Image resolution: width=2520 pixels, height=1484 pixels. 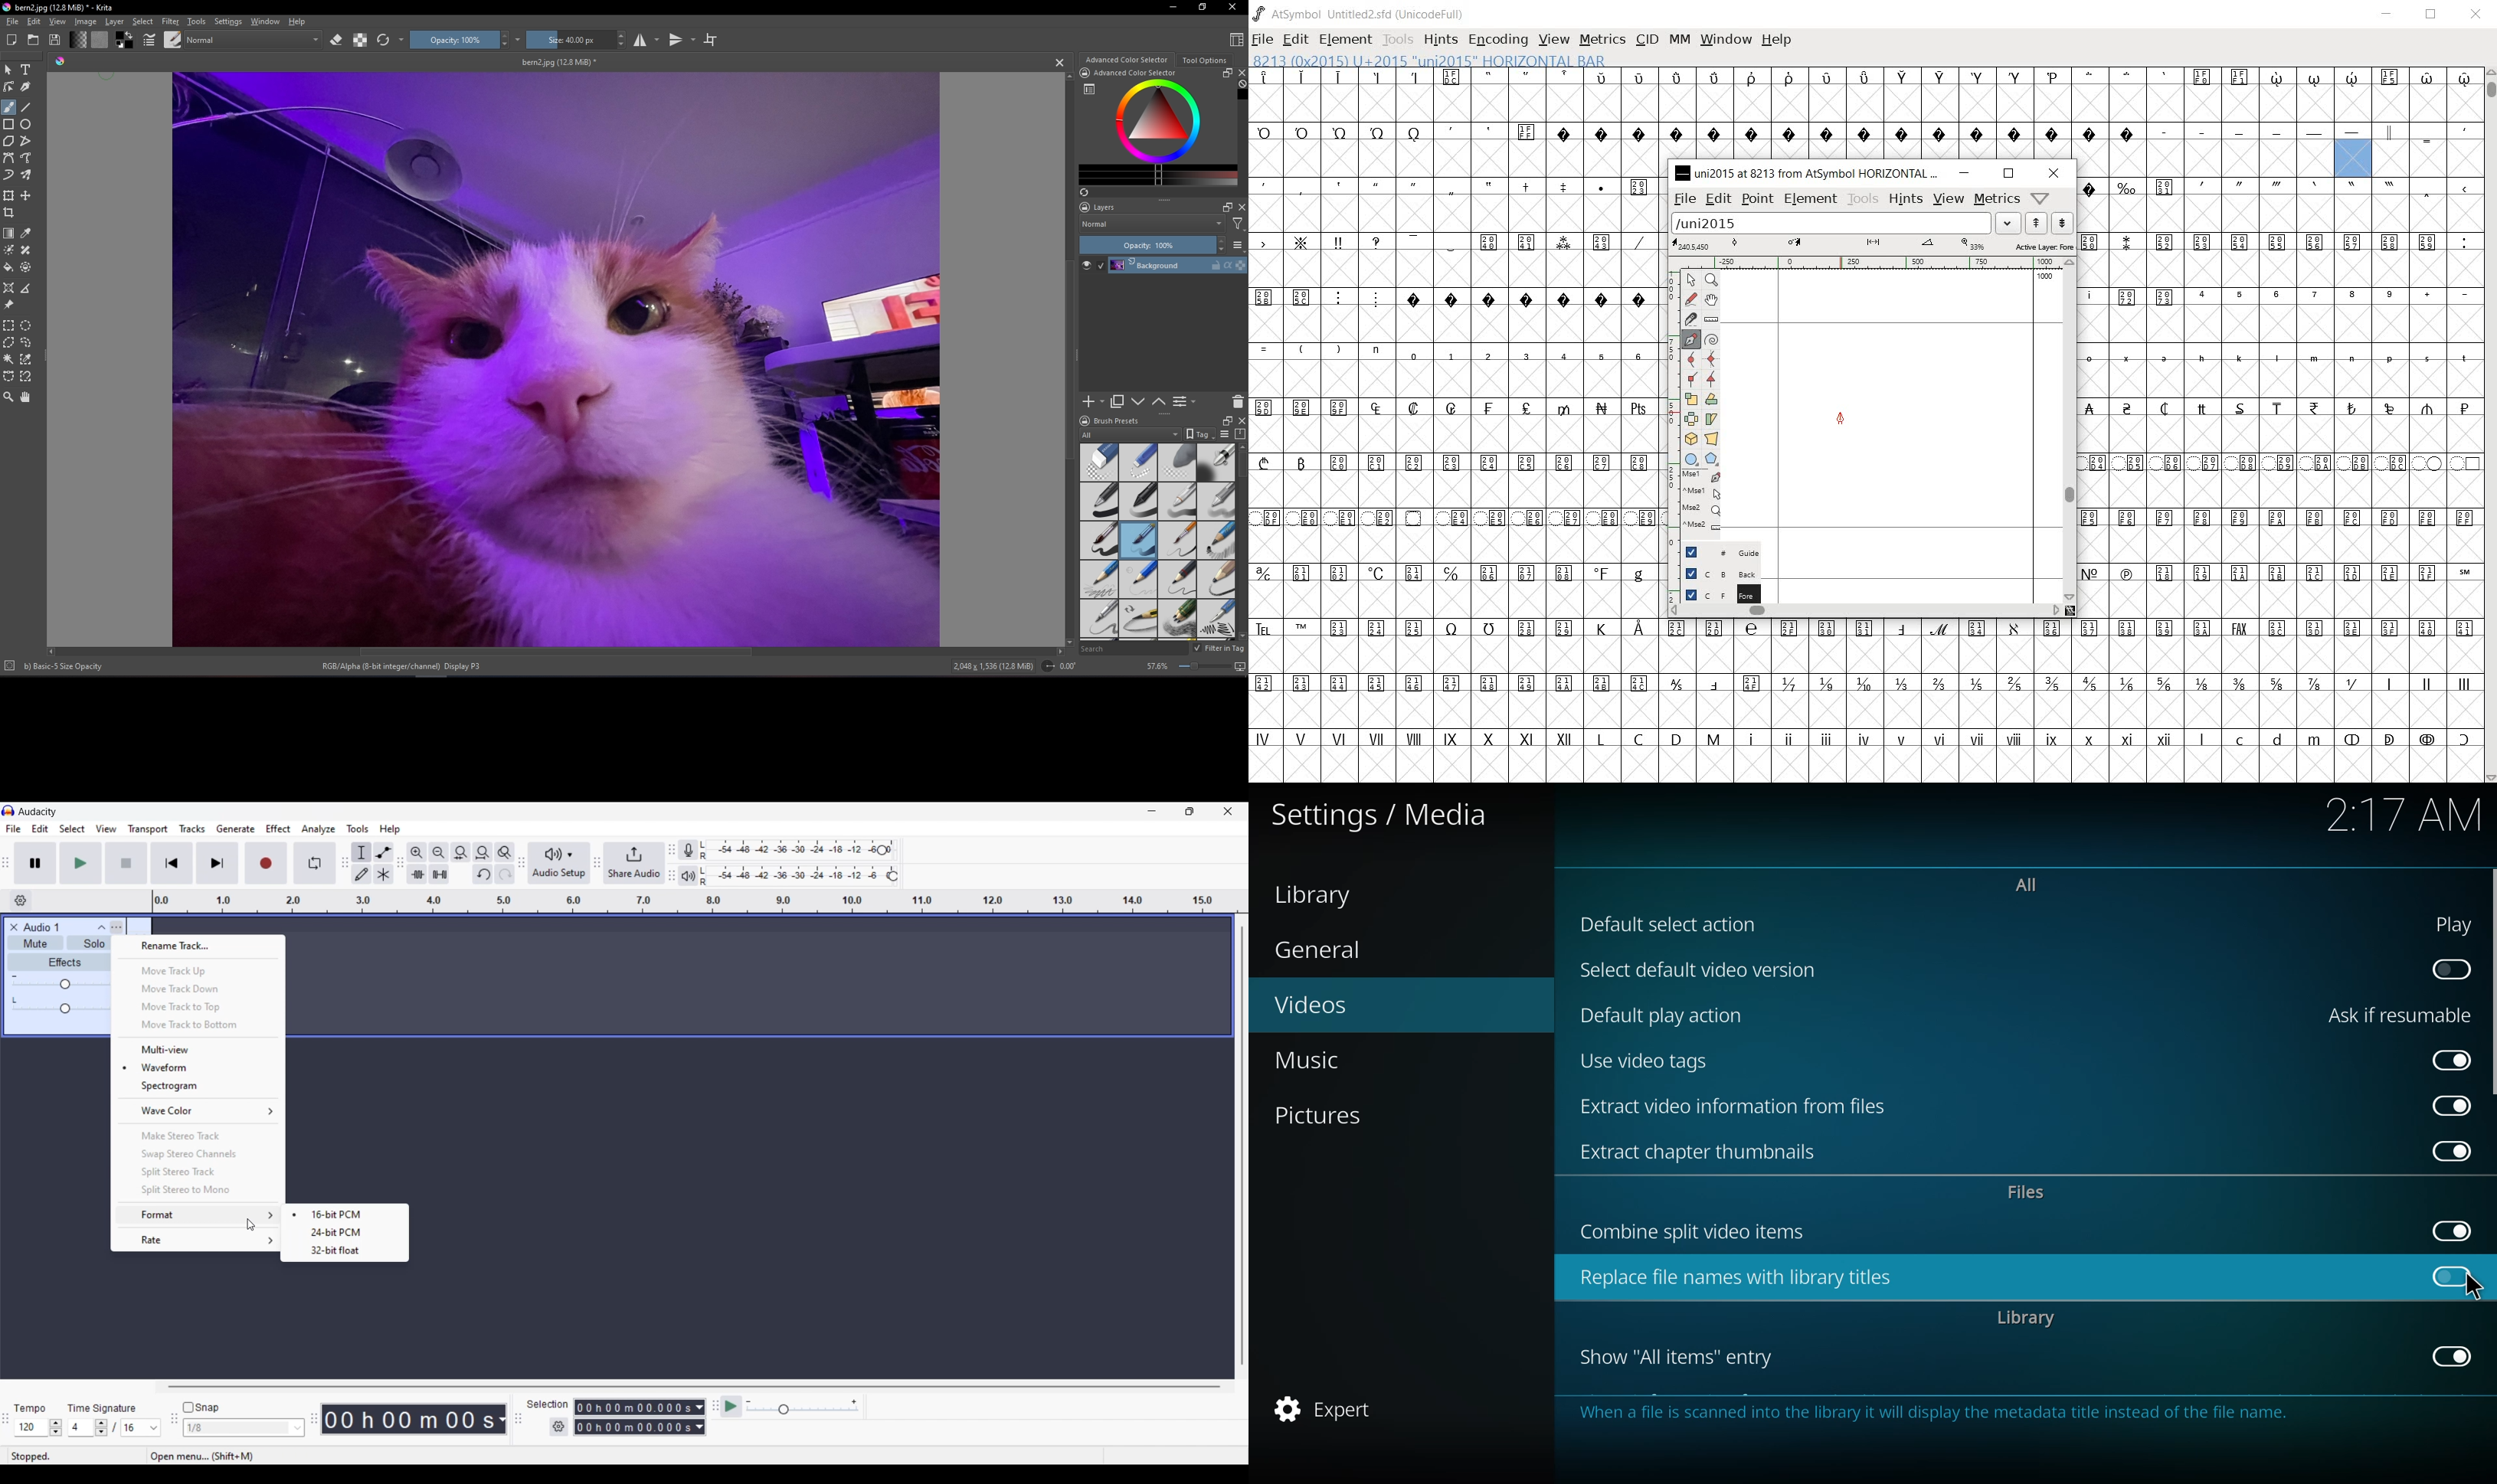 I want to click on element, so click(x=1811, y=198).